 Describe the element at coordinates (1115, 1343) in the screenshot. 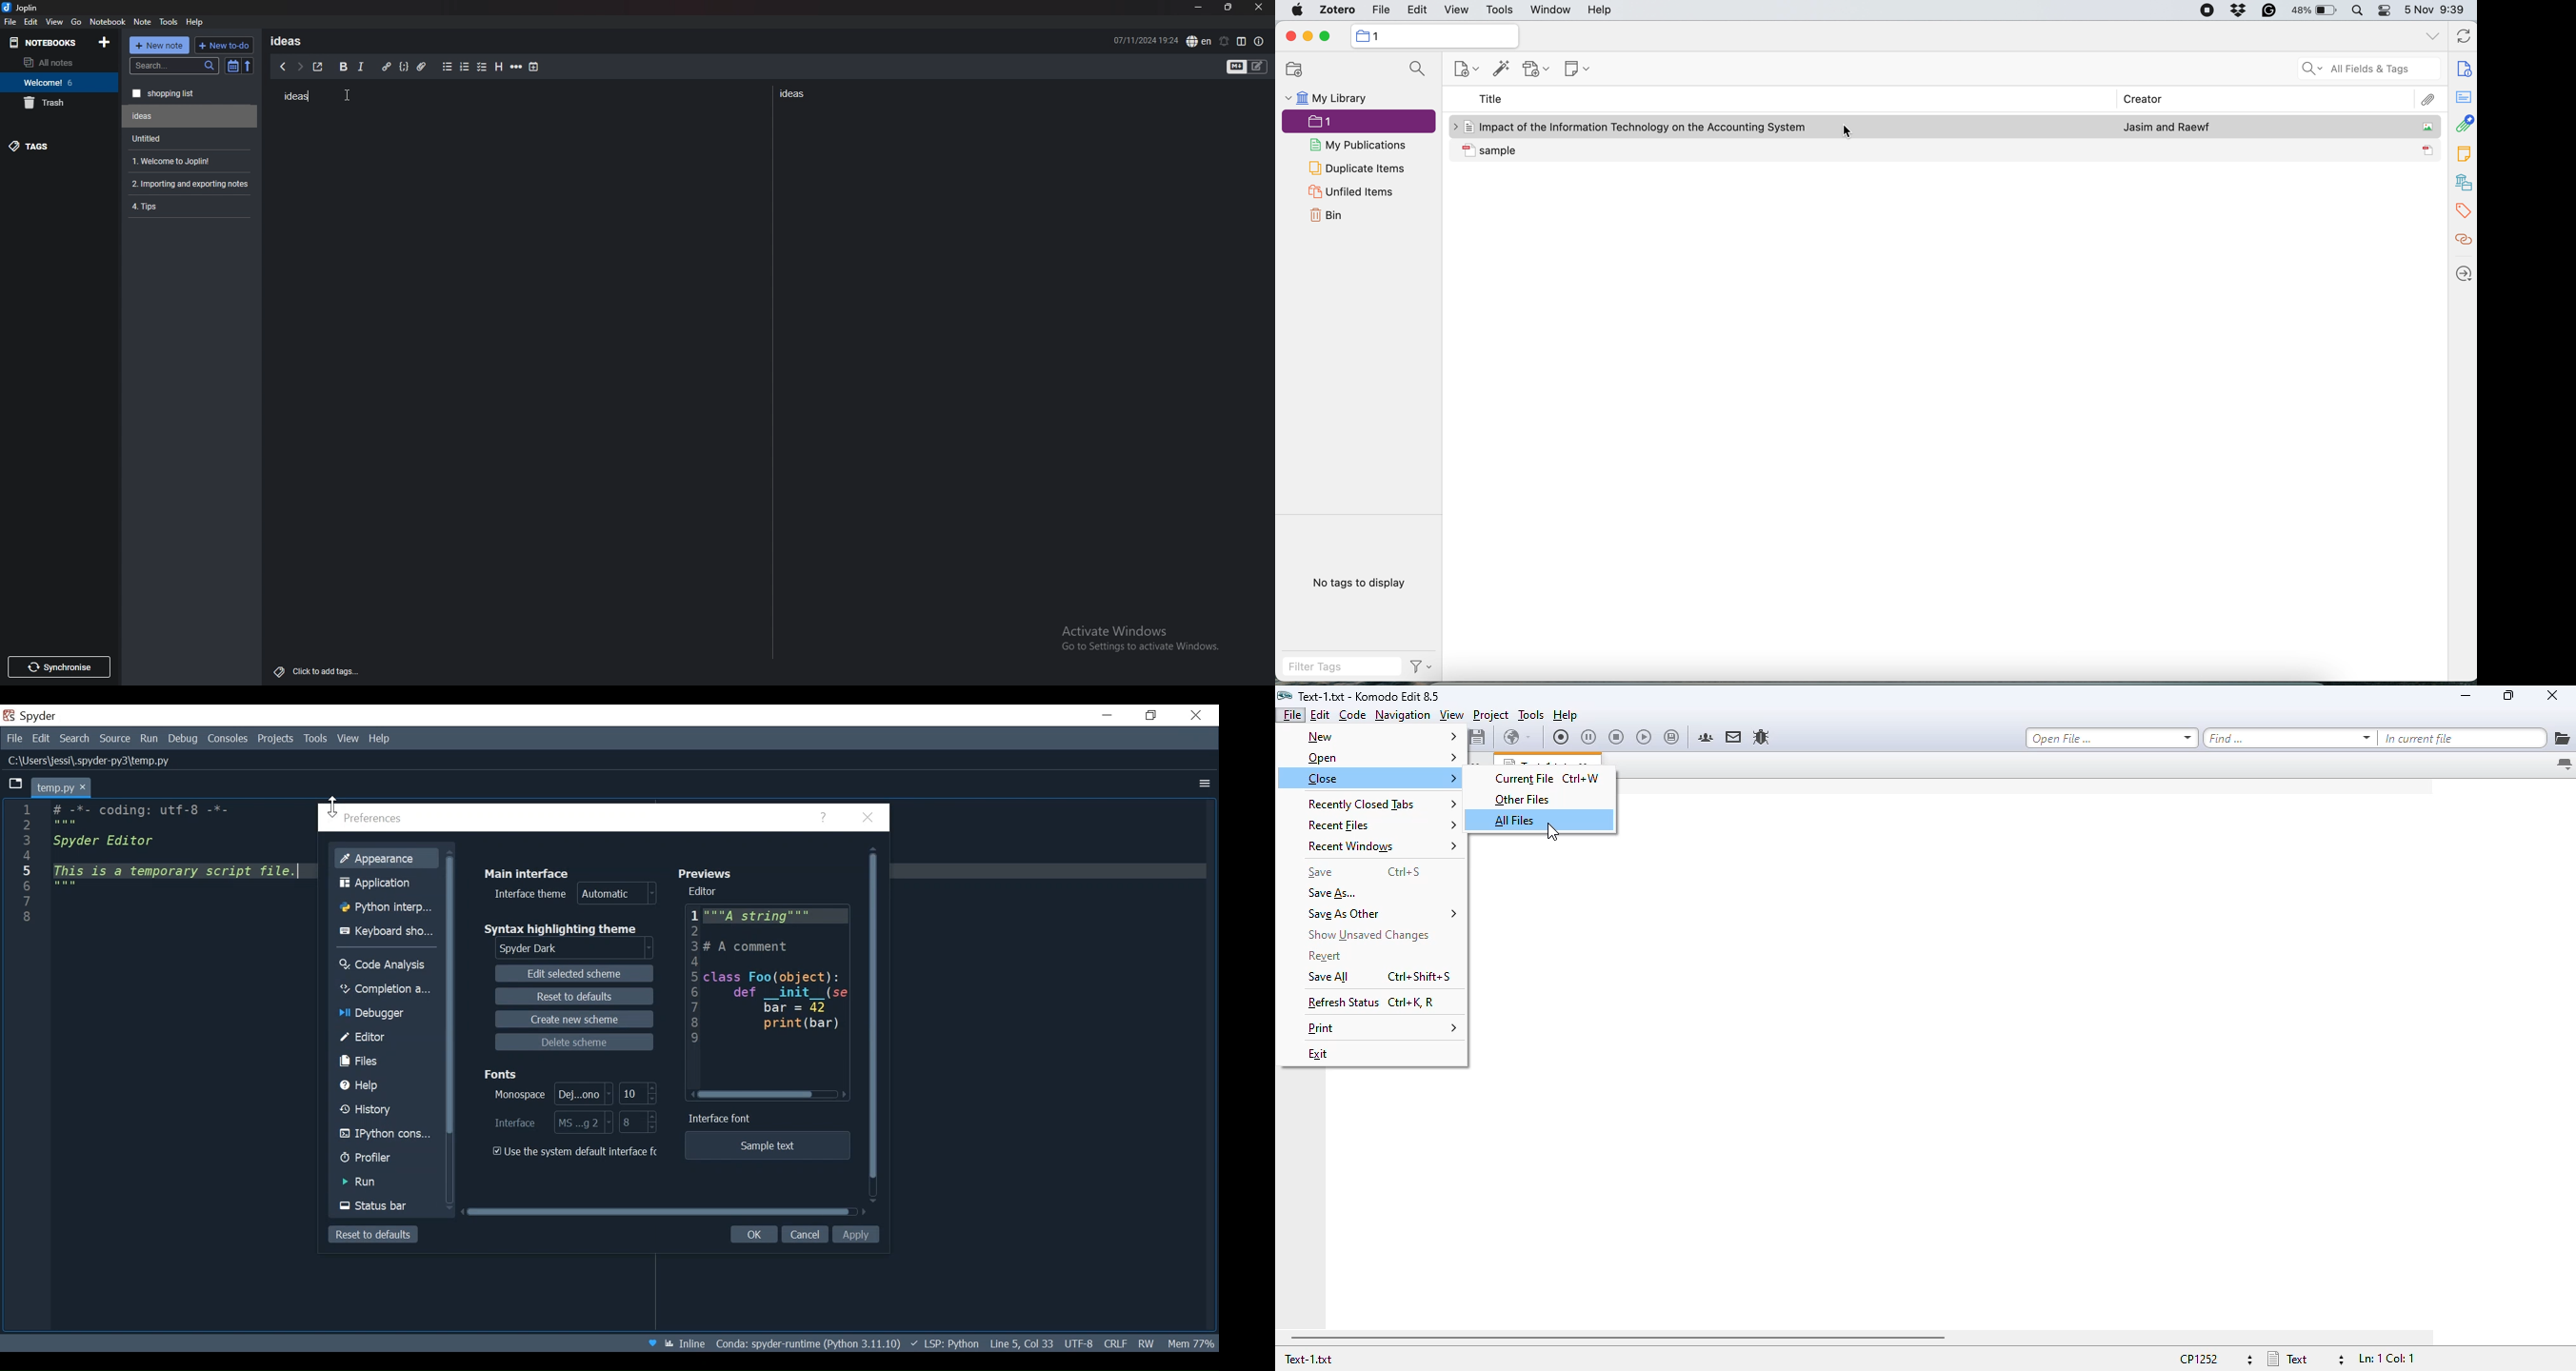

I see `FILE EQL Status` at that location.